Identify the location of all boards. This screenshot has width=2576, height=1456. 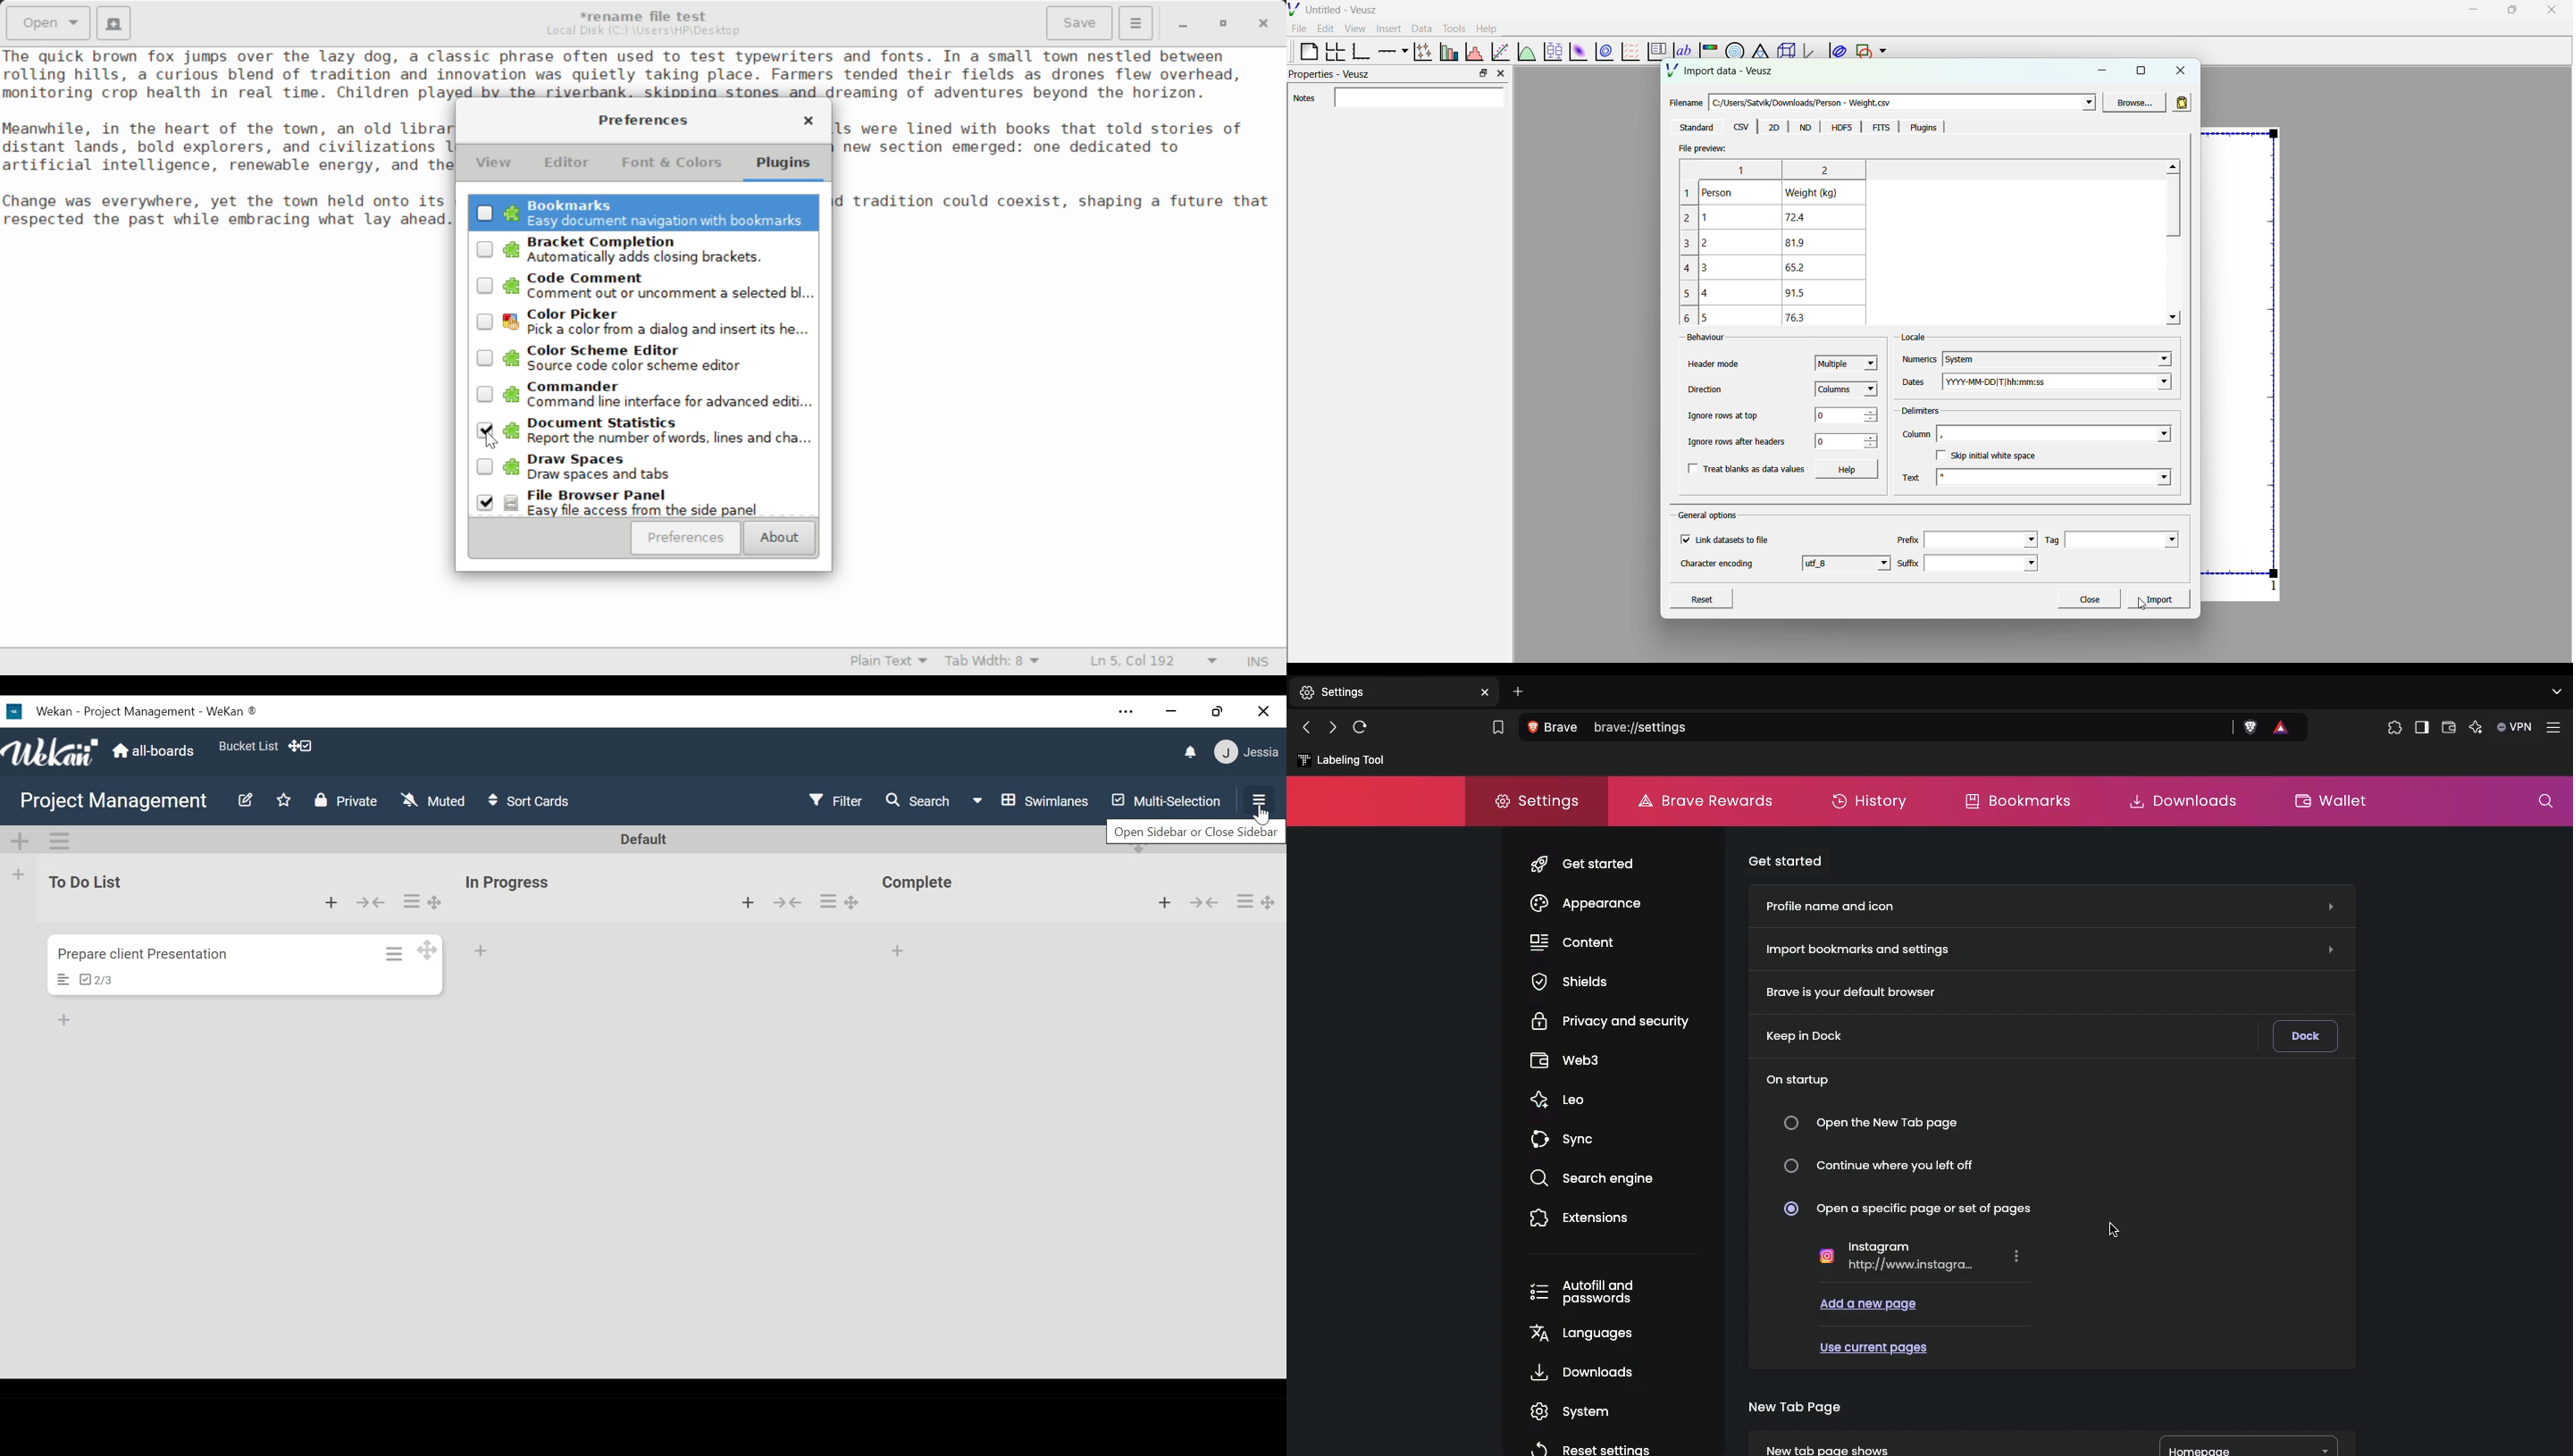
(153, 751).